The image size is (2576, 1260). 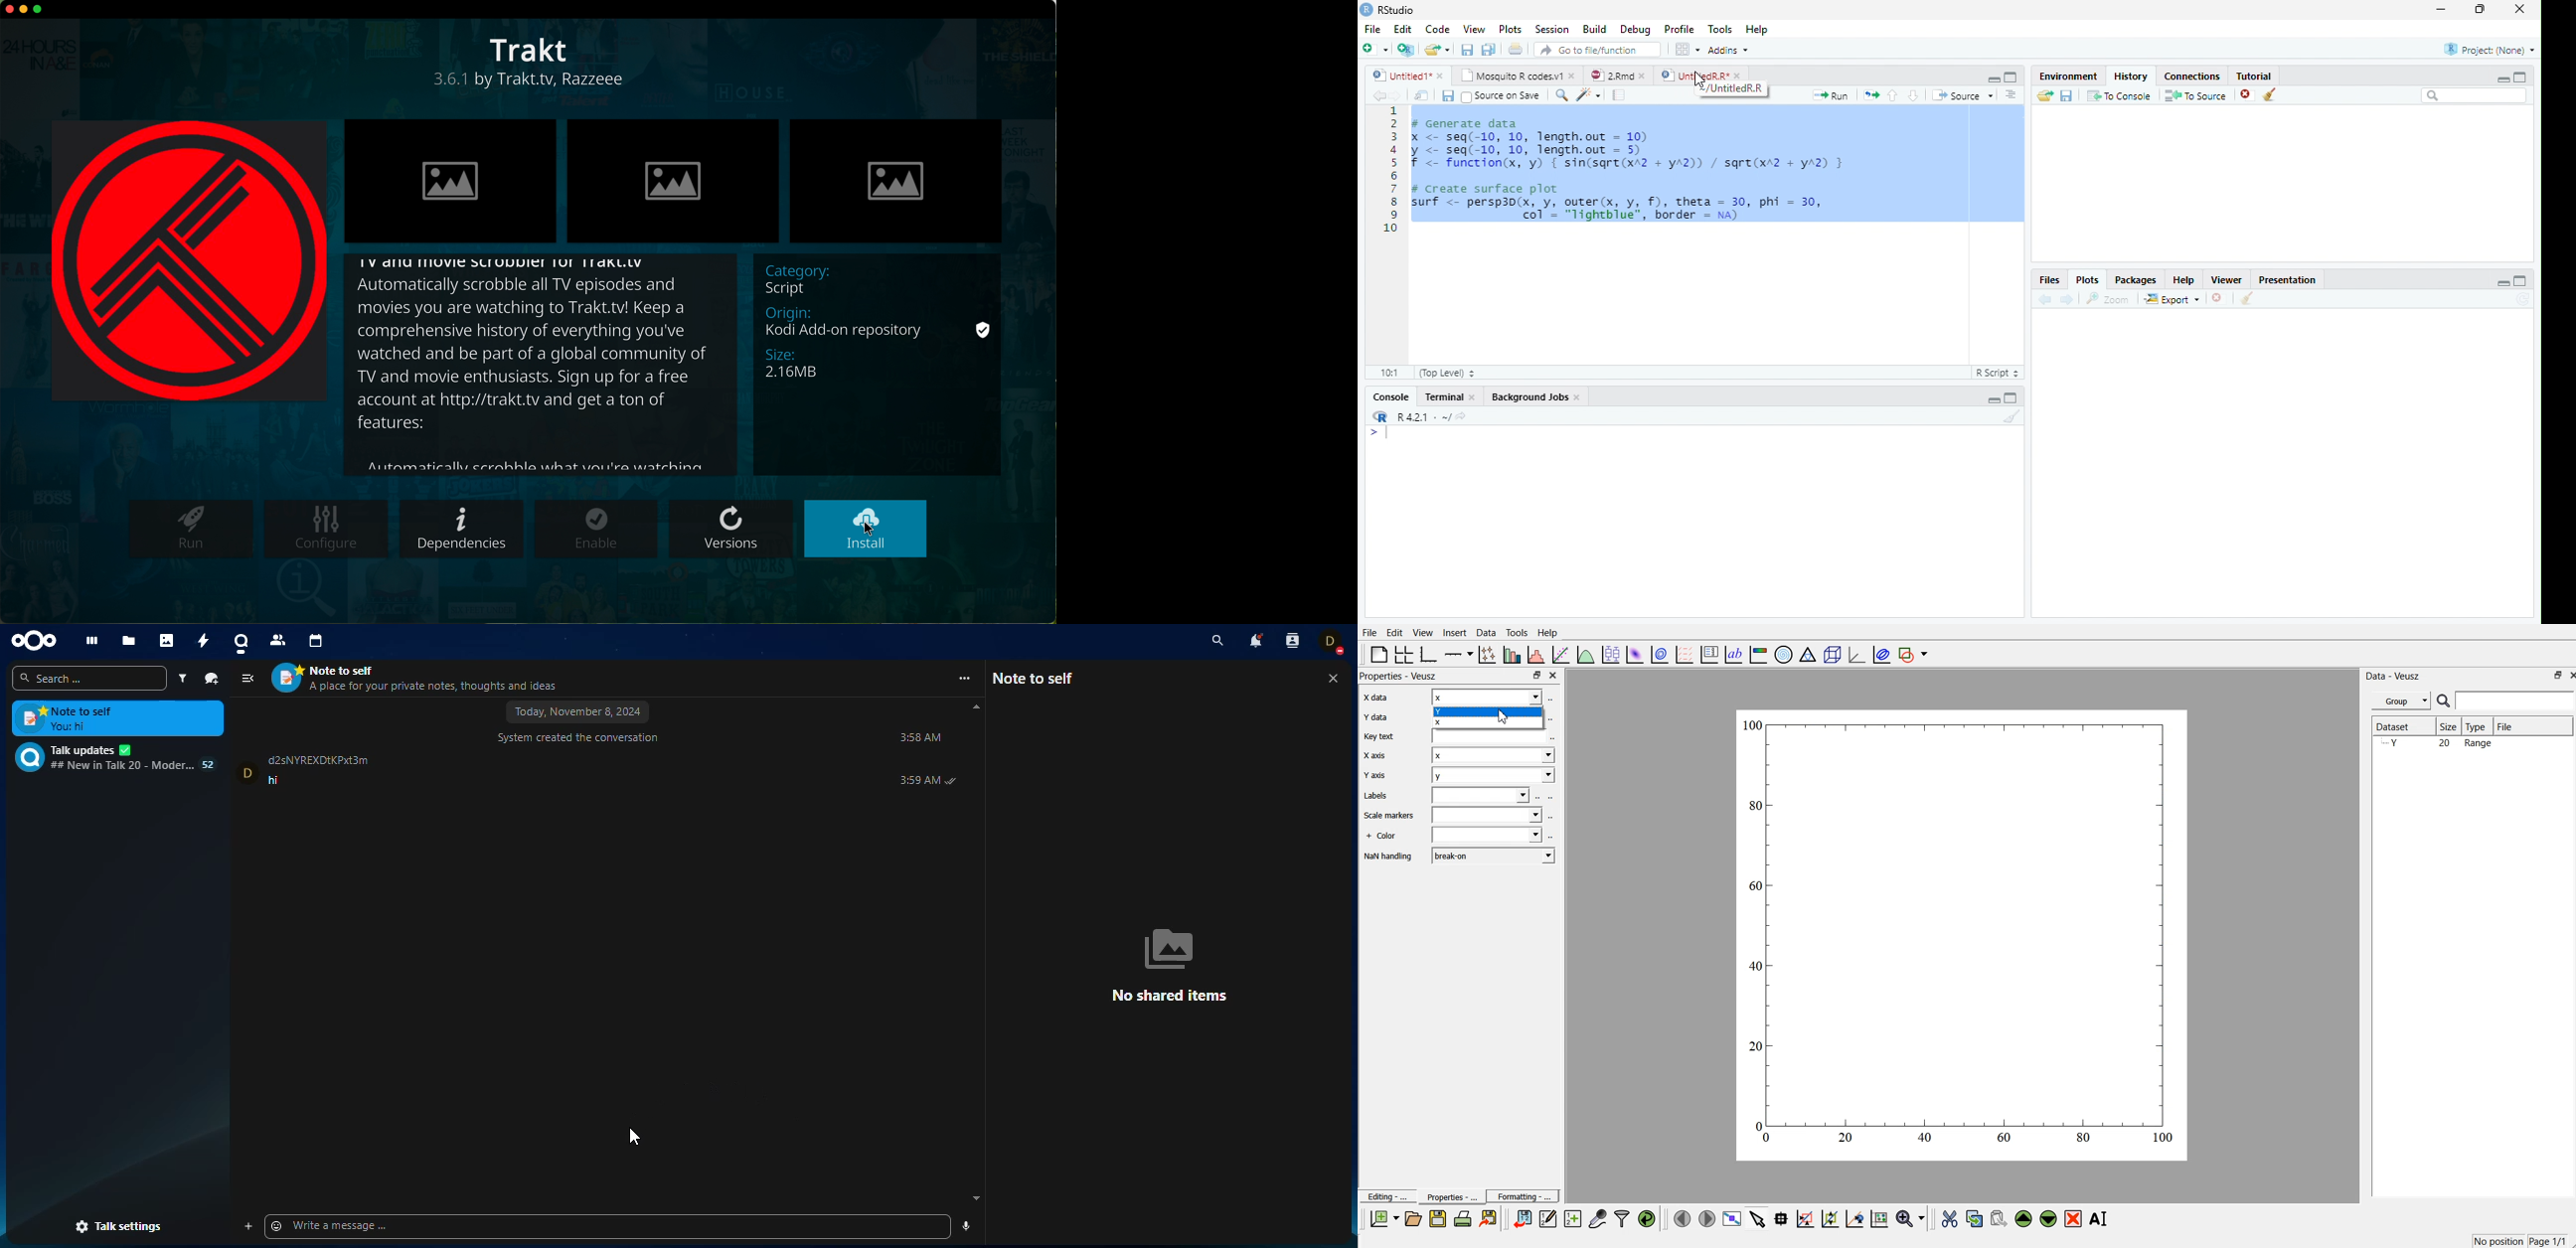 What do you see at coordinates (2000, 373) in the screenshot?
I see `R Script` at bounding box center [2000, 373].